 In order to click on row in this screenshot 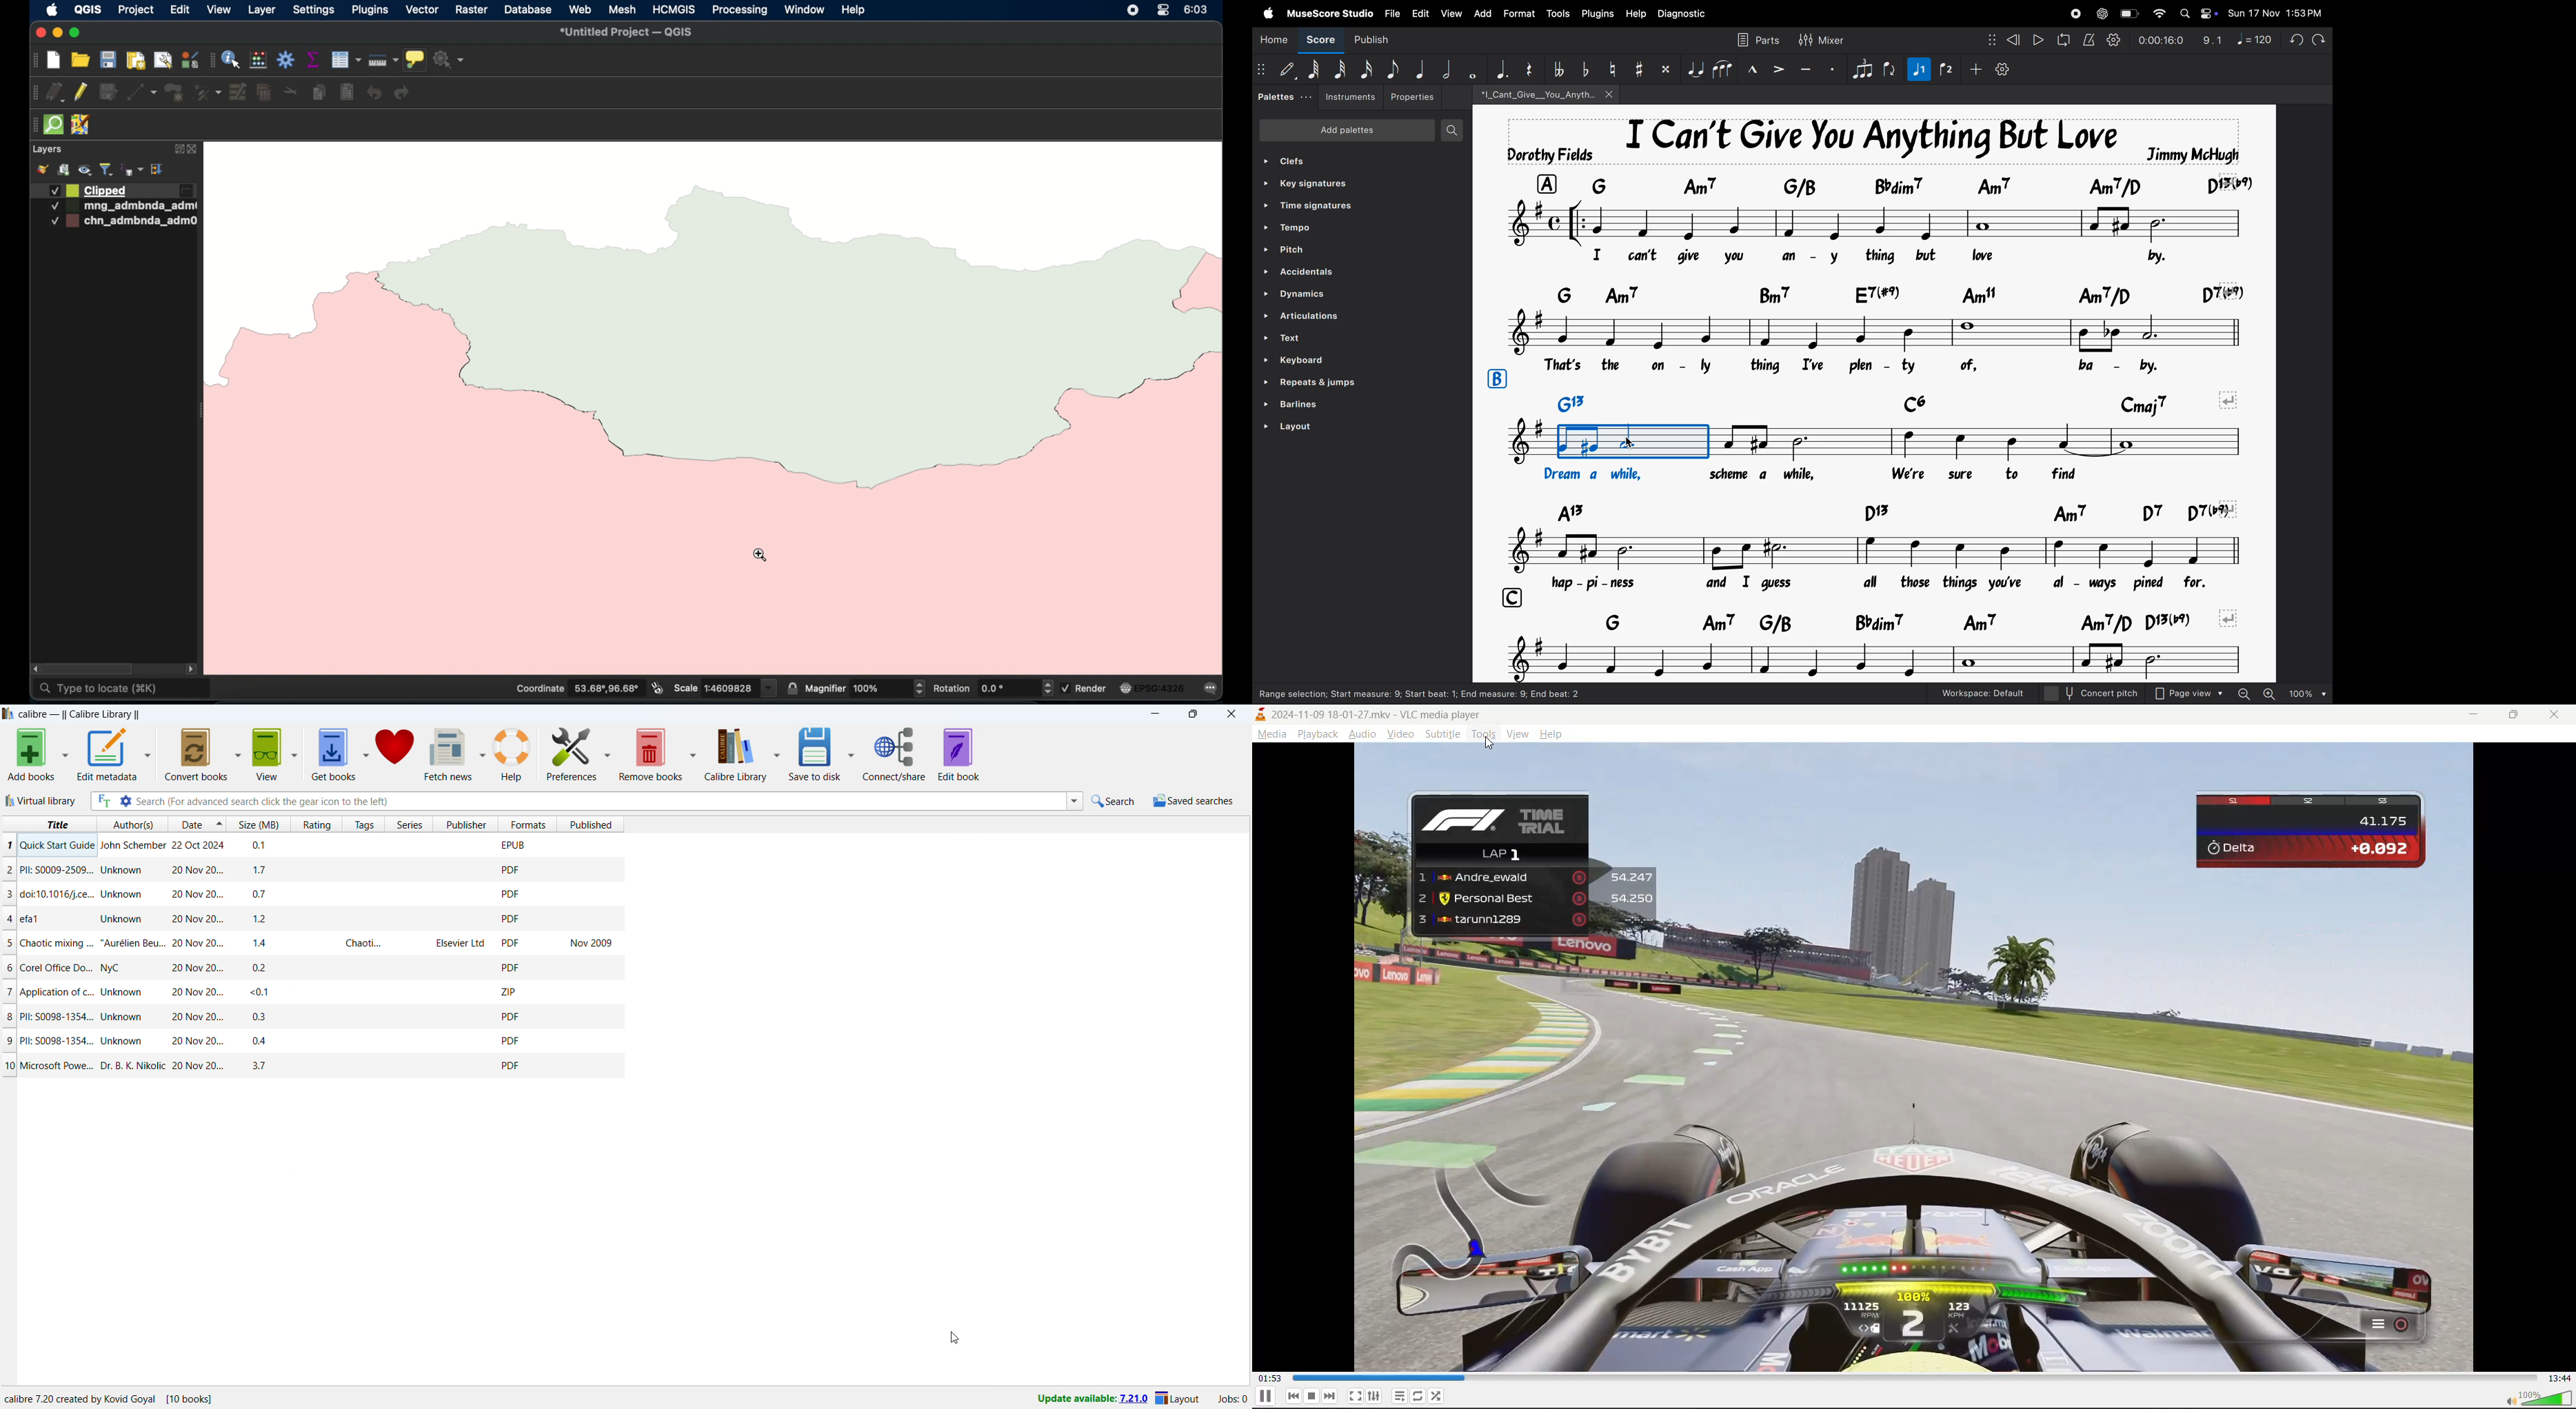, I will do `click(1497, 379)`.